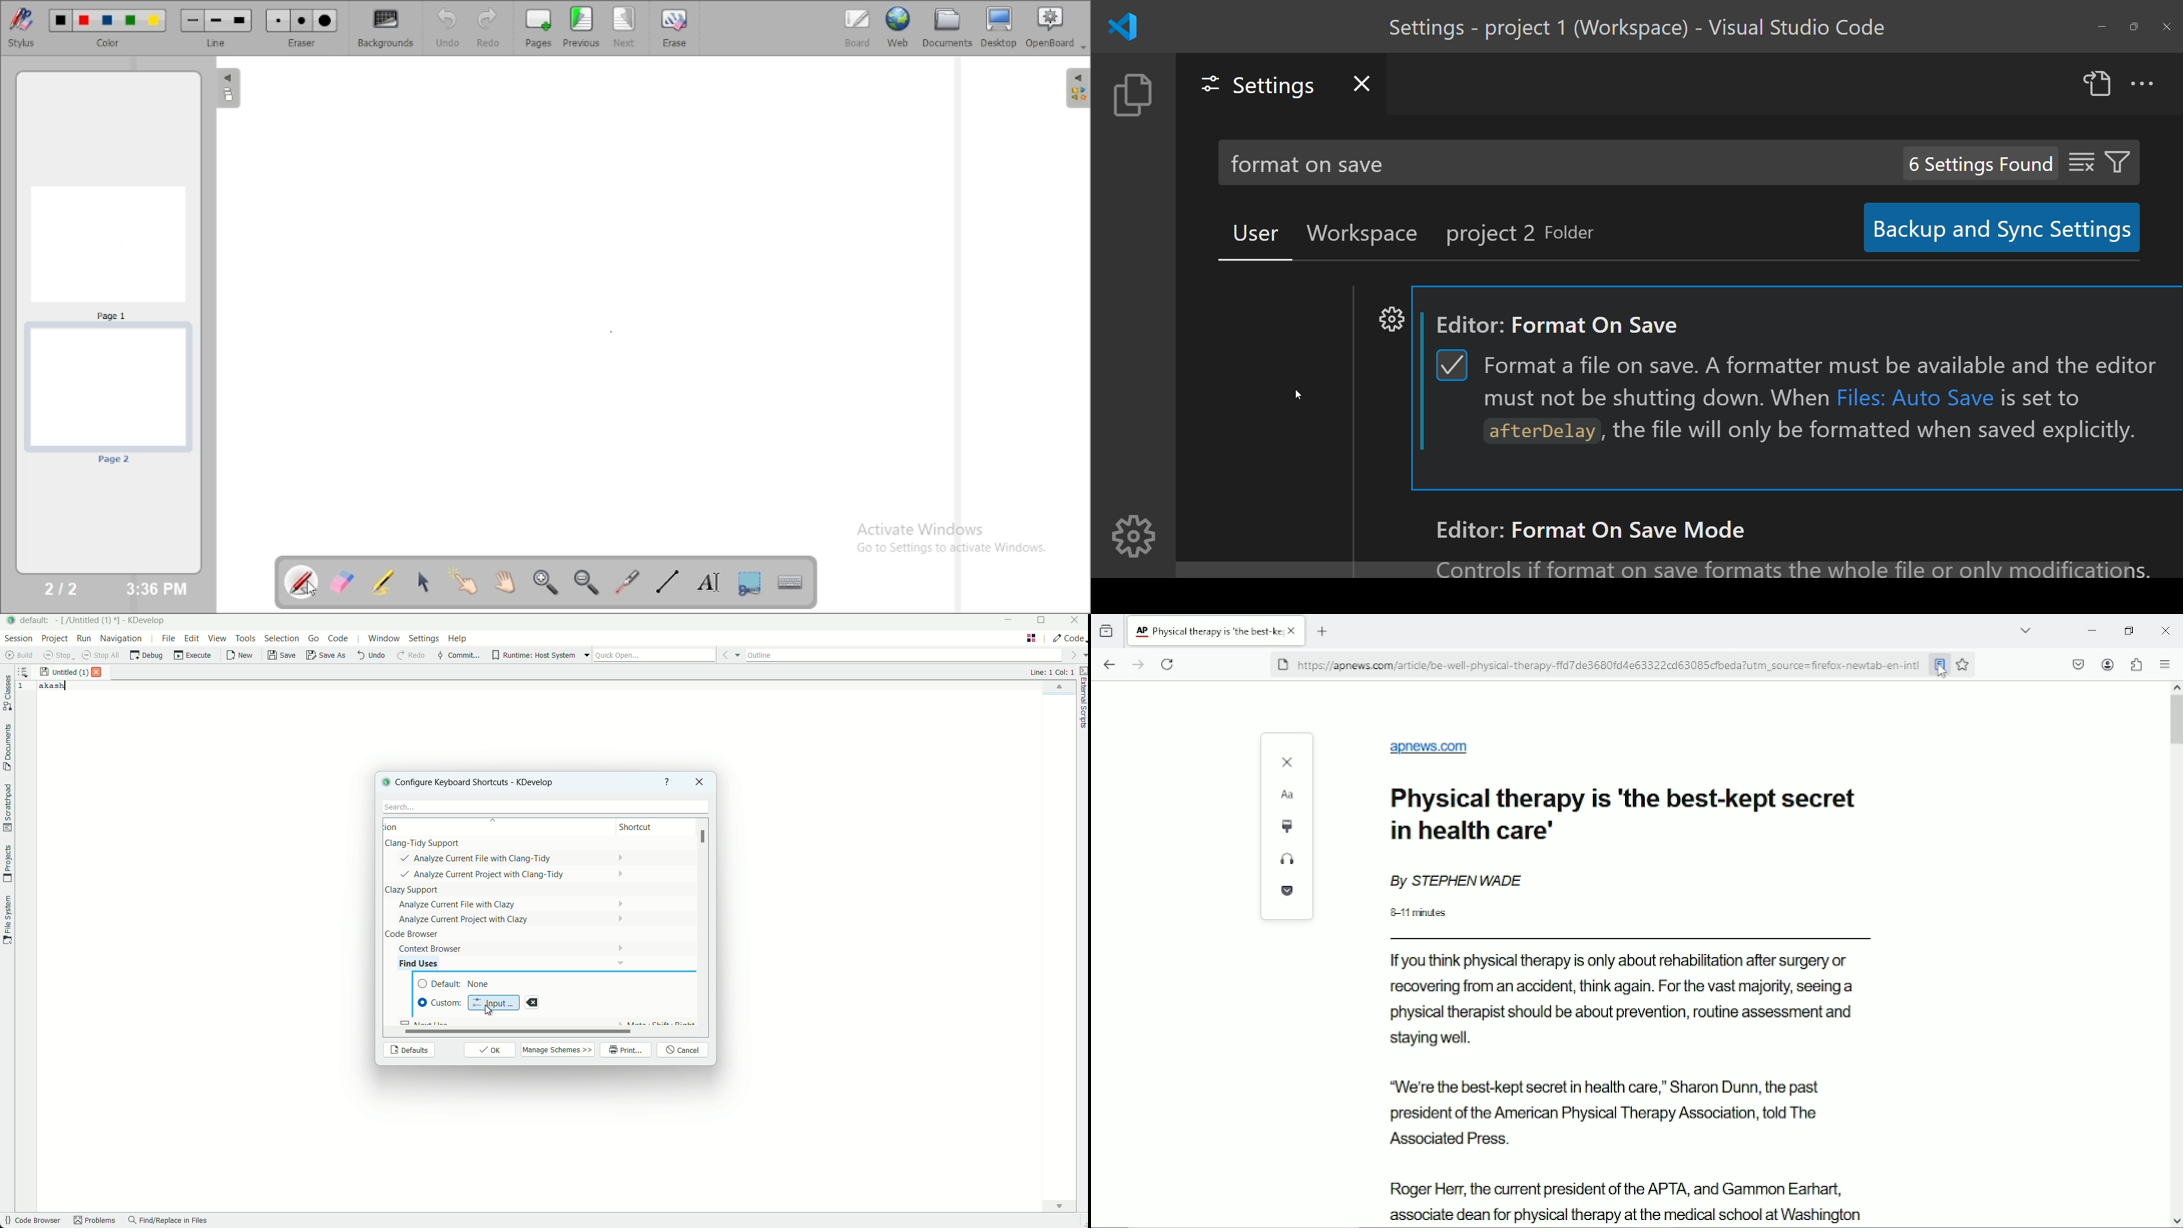 The width and height of the screenshot is (2184, 1232). Describe the element at coordinates (1644, 26) in the screenshot. I see `title` at that location.